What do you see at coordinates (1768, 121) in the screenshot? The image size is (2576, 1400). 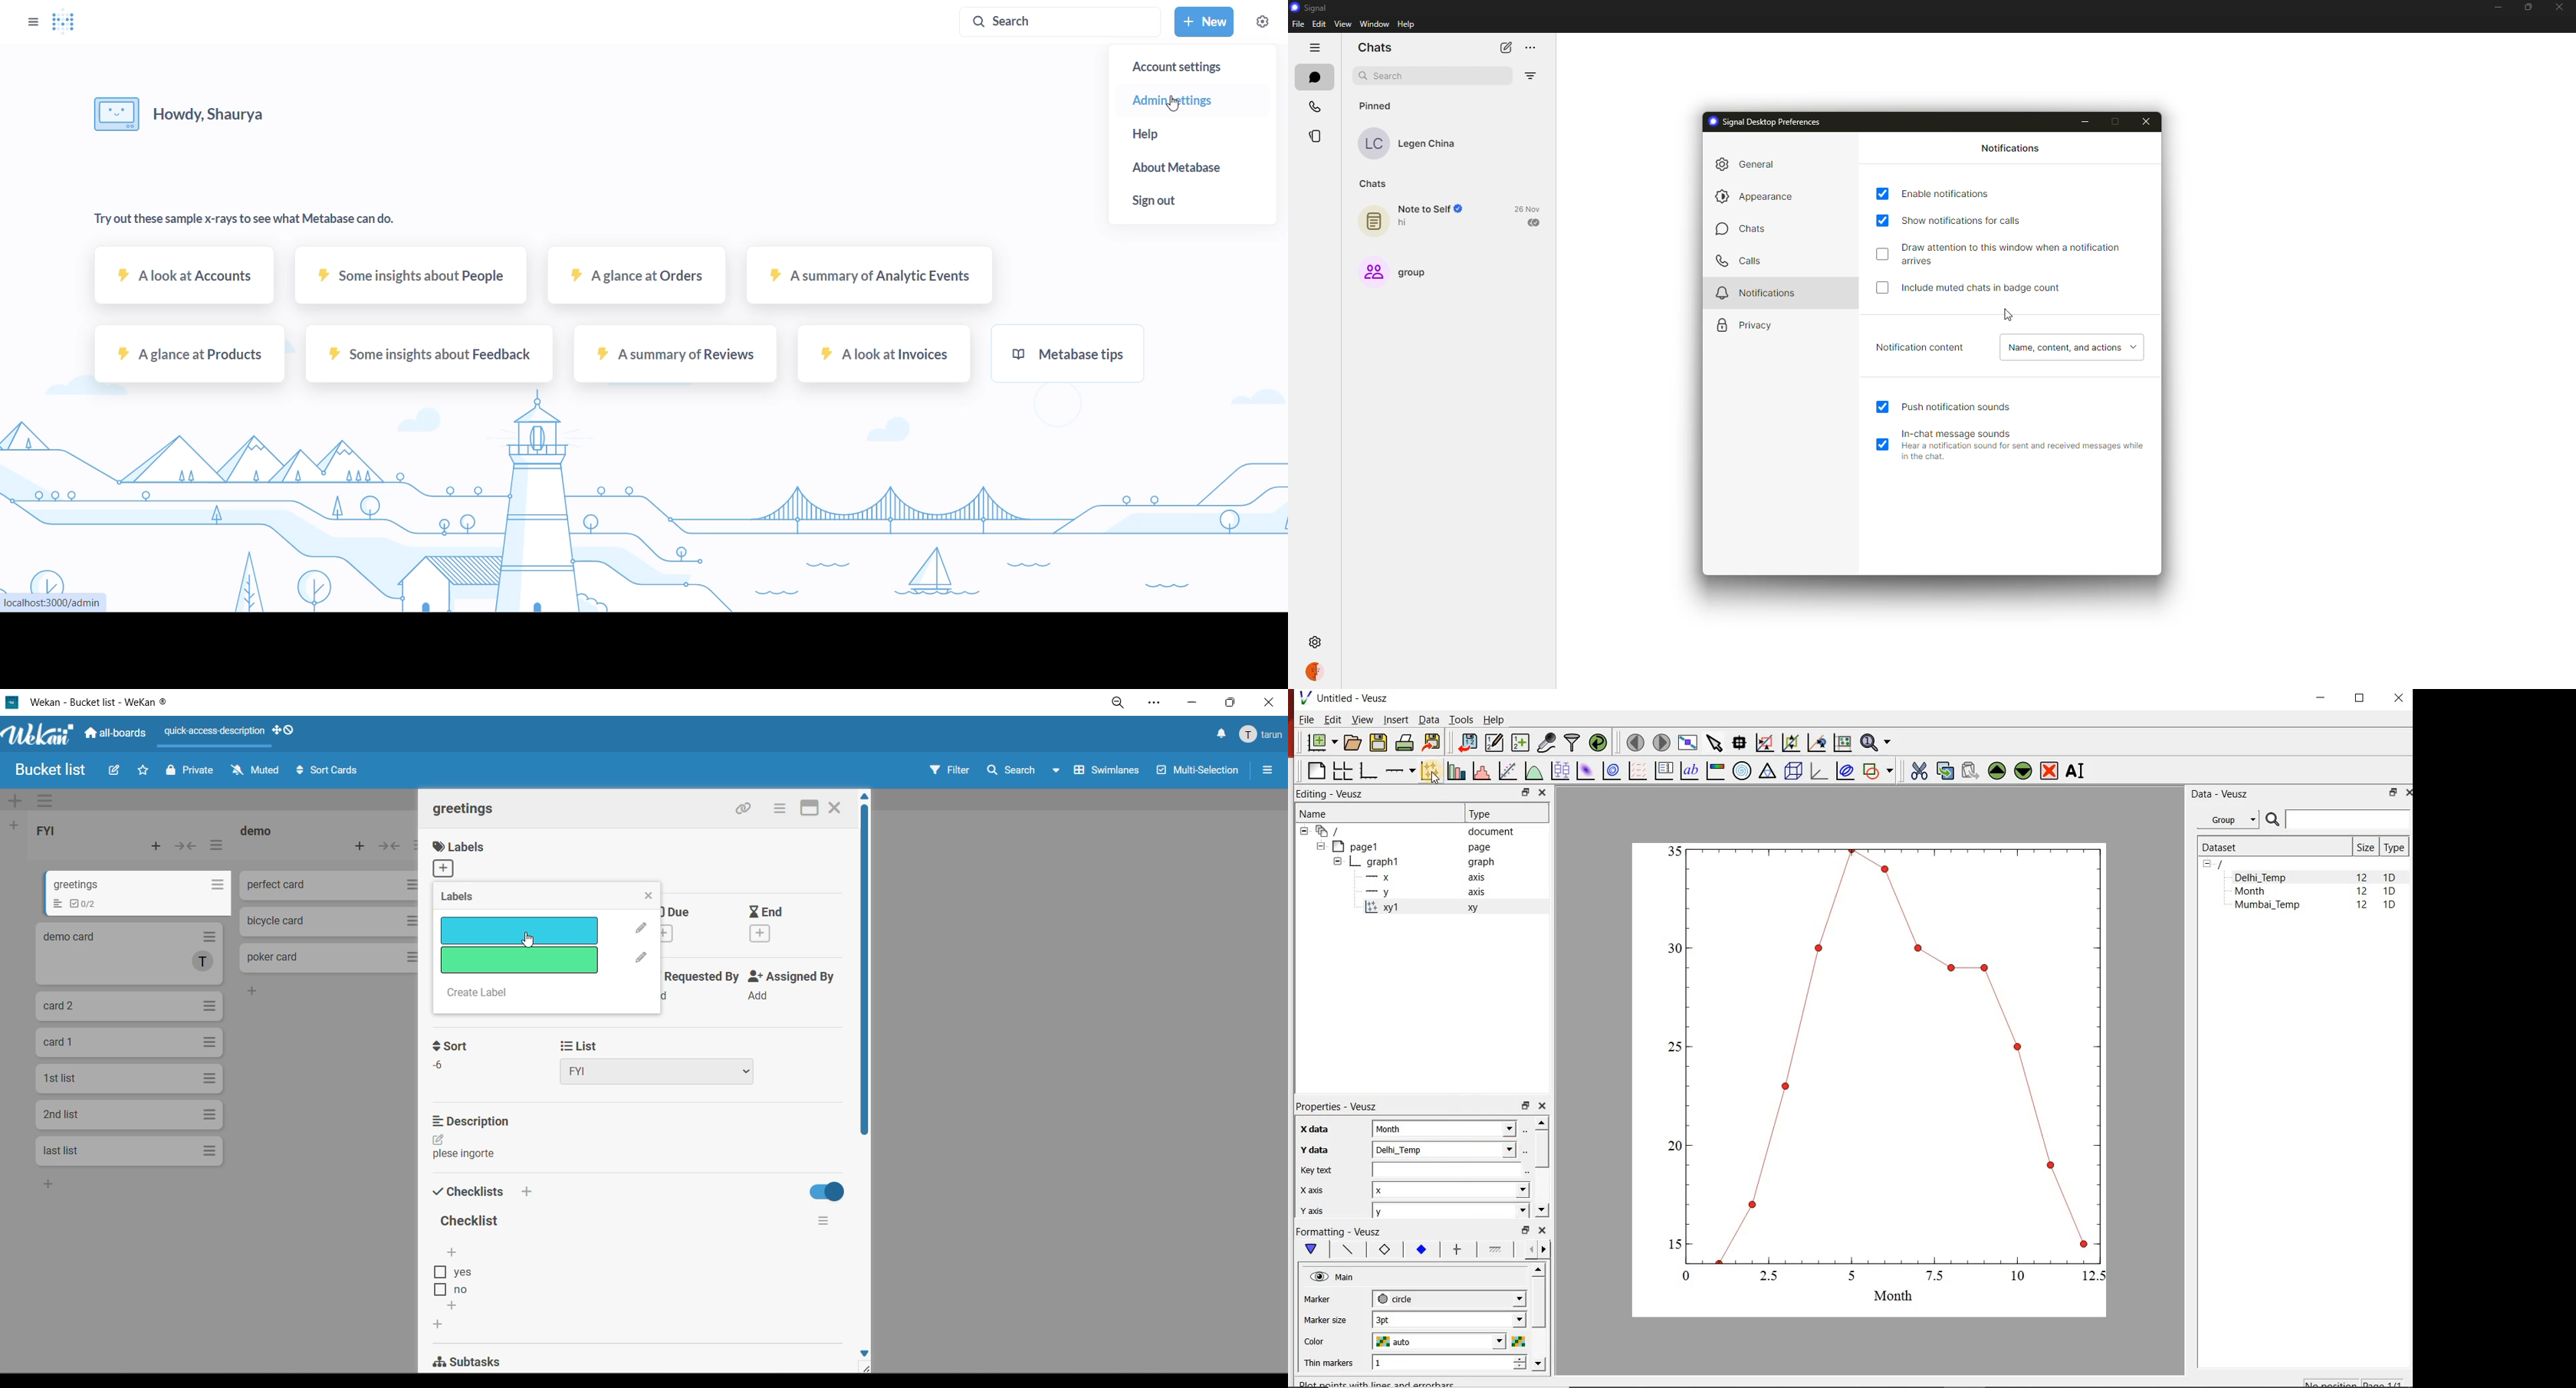 I see `signal desktop preferences` at bounding box center [1768, 121].